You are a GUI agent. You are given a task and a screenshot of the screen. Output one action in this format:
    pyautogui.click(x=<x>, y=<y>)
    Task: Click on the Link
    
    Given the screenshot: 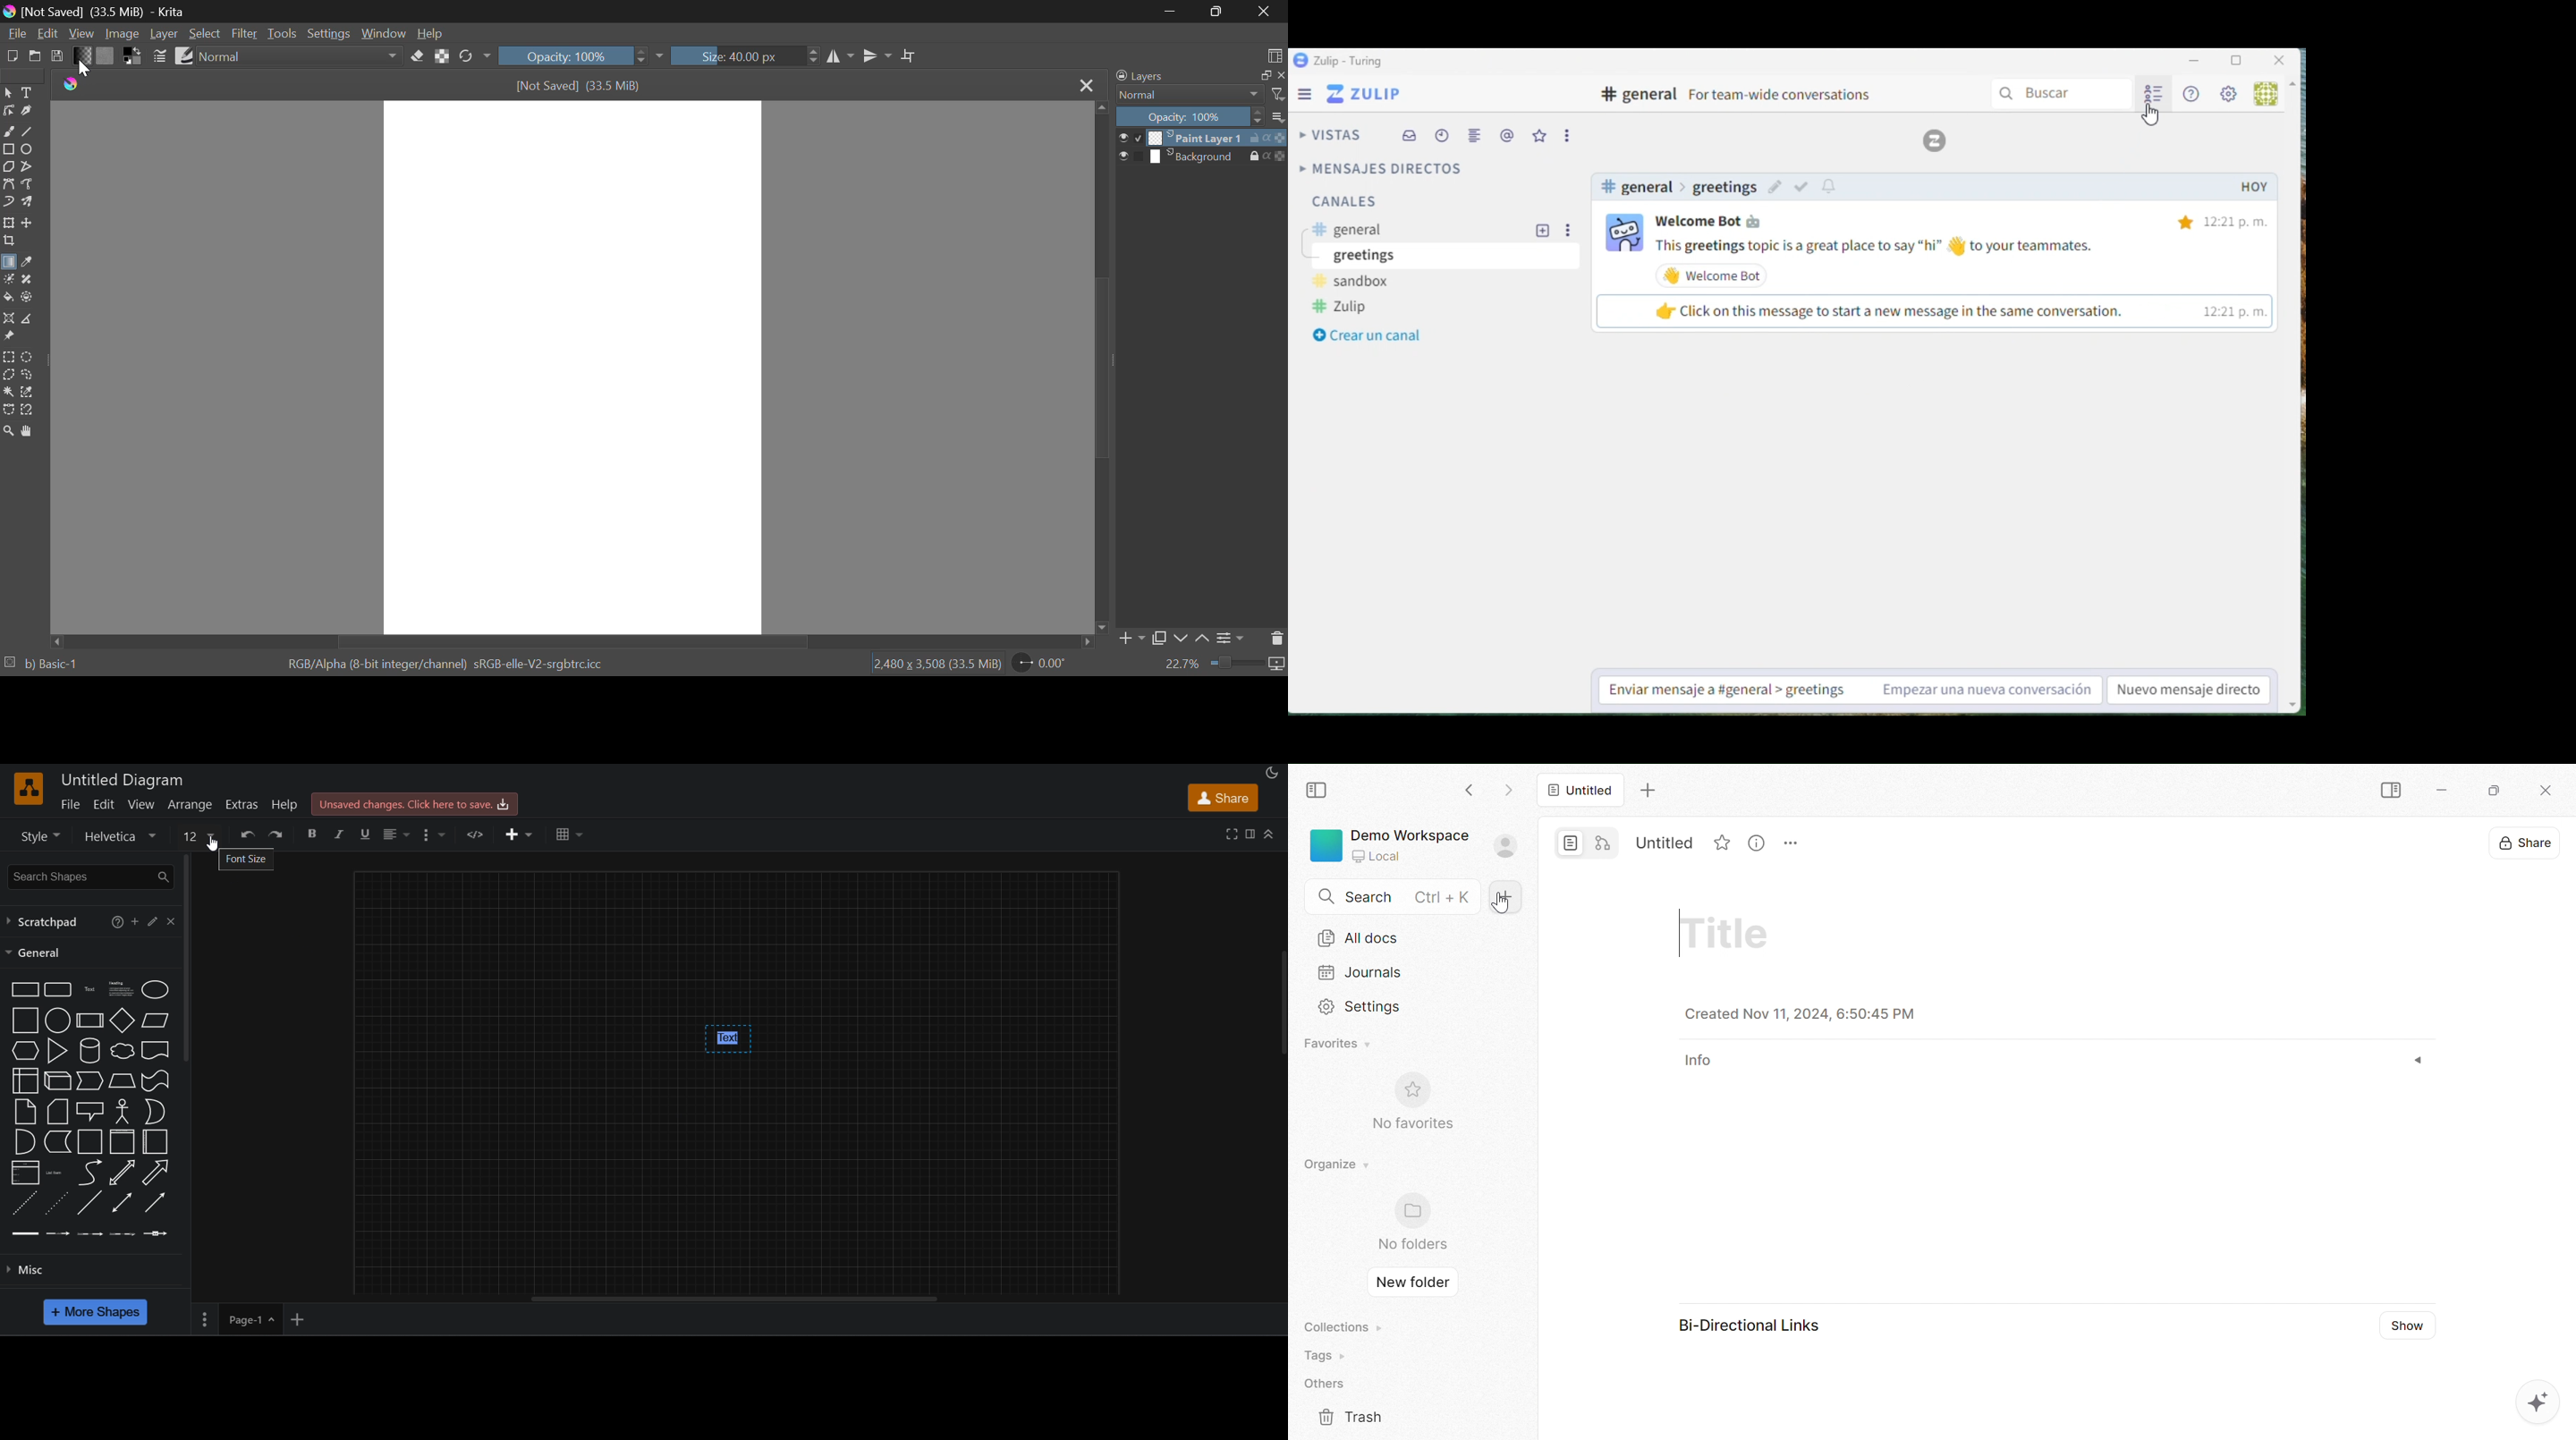 What is the action you would take?
    pyautogui.click(x=25, y=1234)
    